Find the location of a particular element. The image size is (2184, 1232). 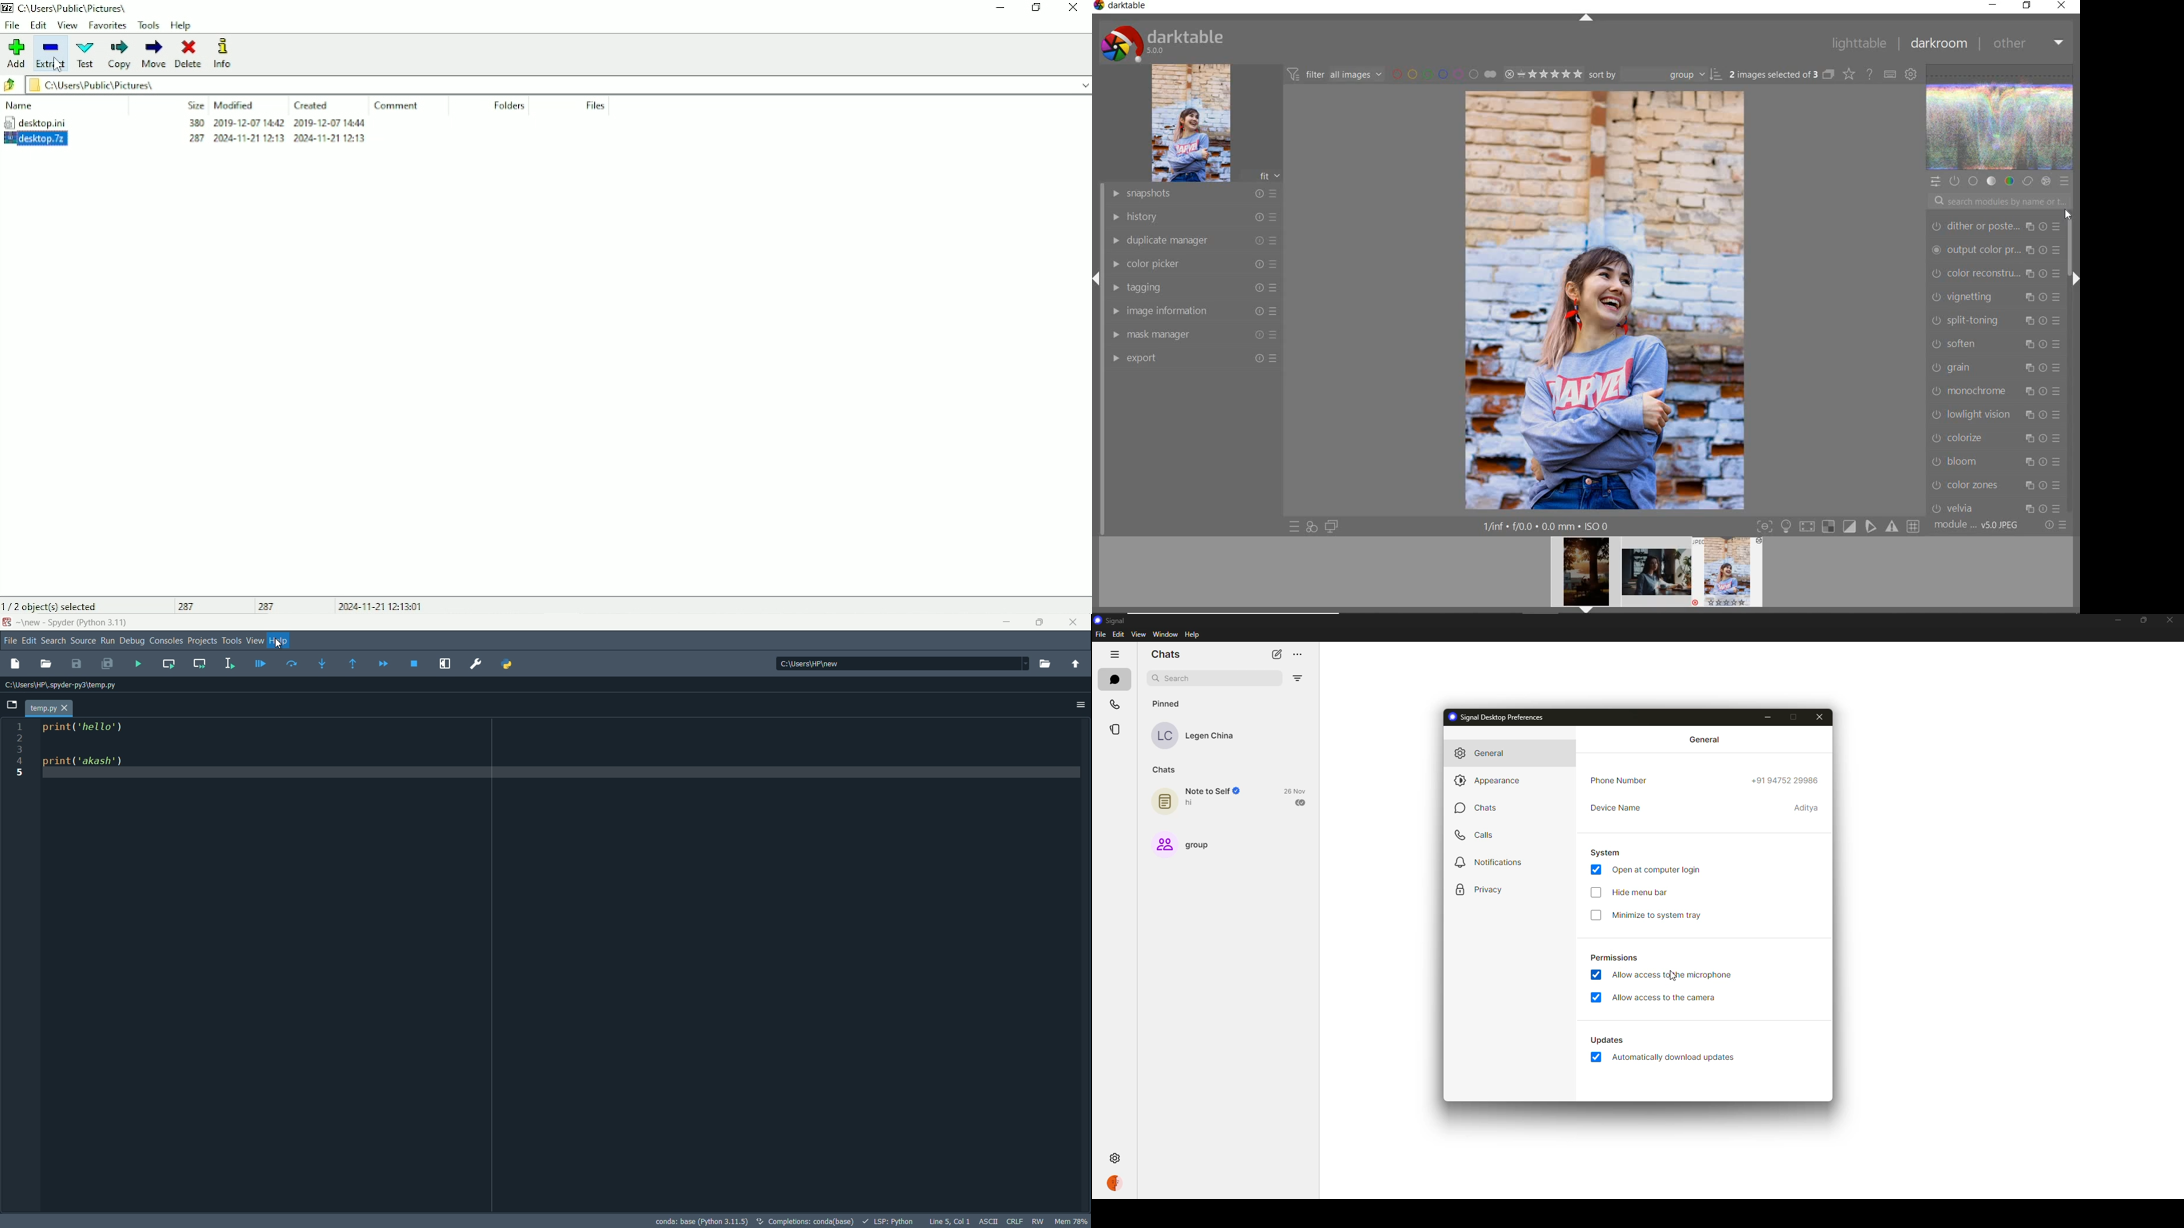

Move is located at coordinates (153, 54).